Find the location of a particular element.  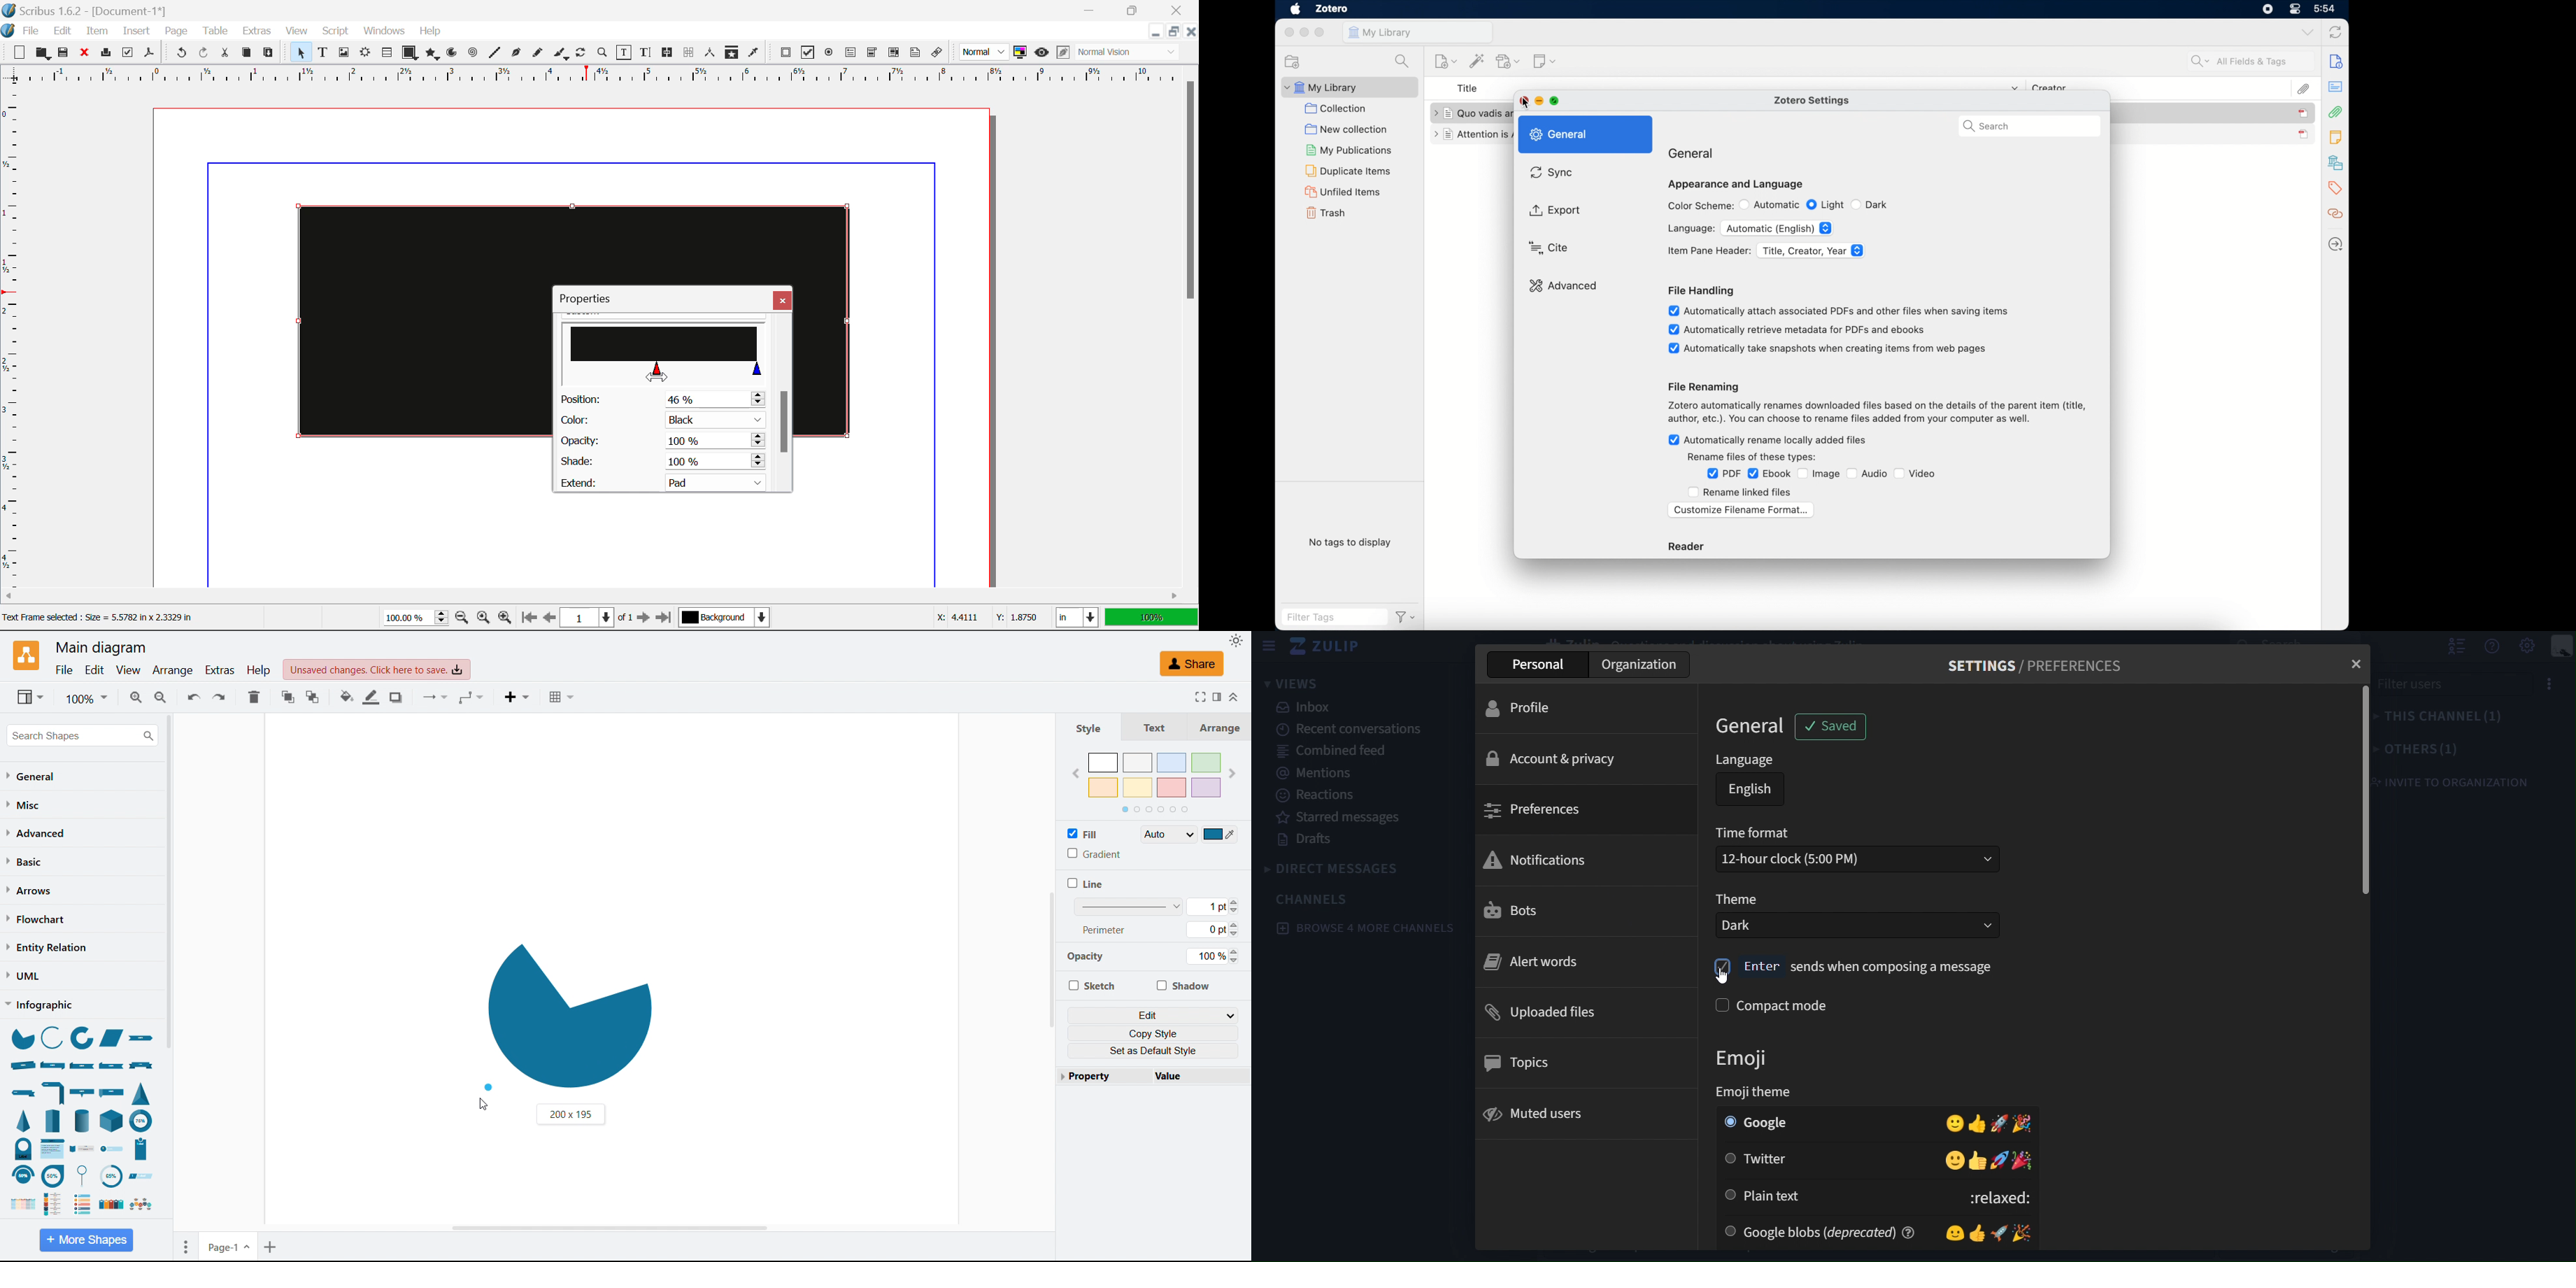

new note is located at coordinates (1545, 61).